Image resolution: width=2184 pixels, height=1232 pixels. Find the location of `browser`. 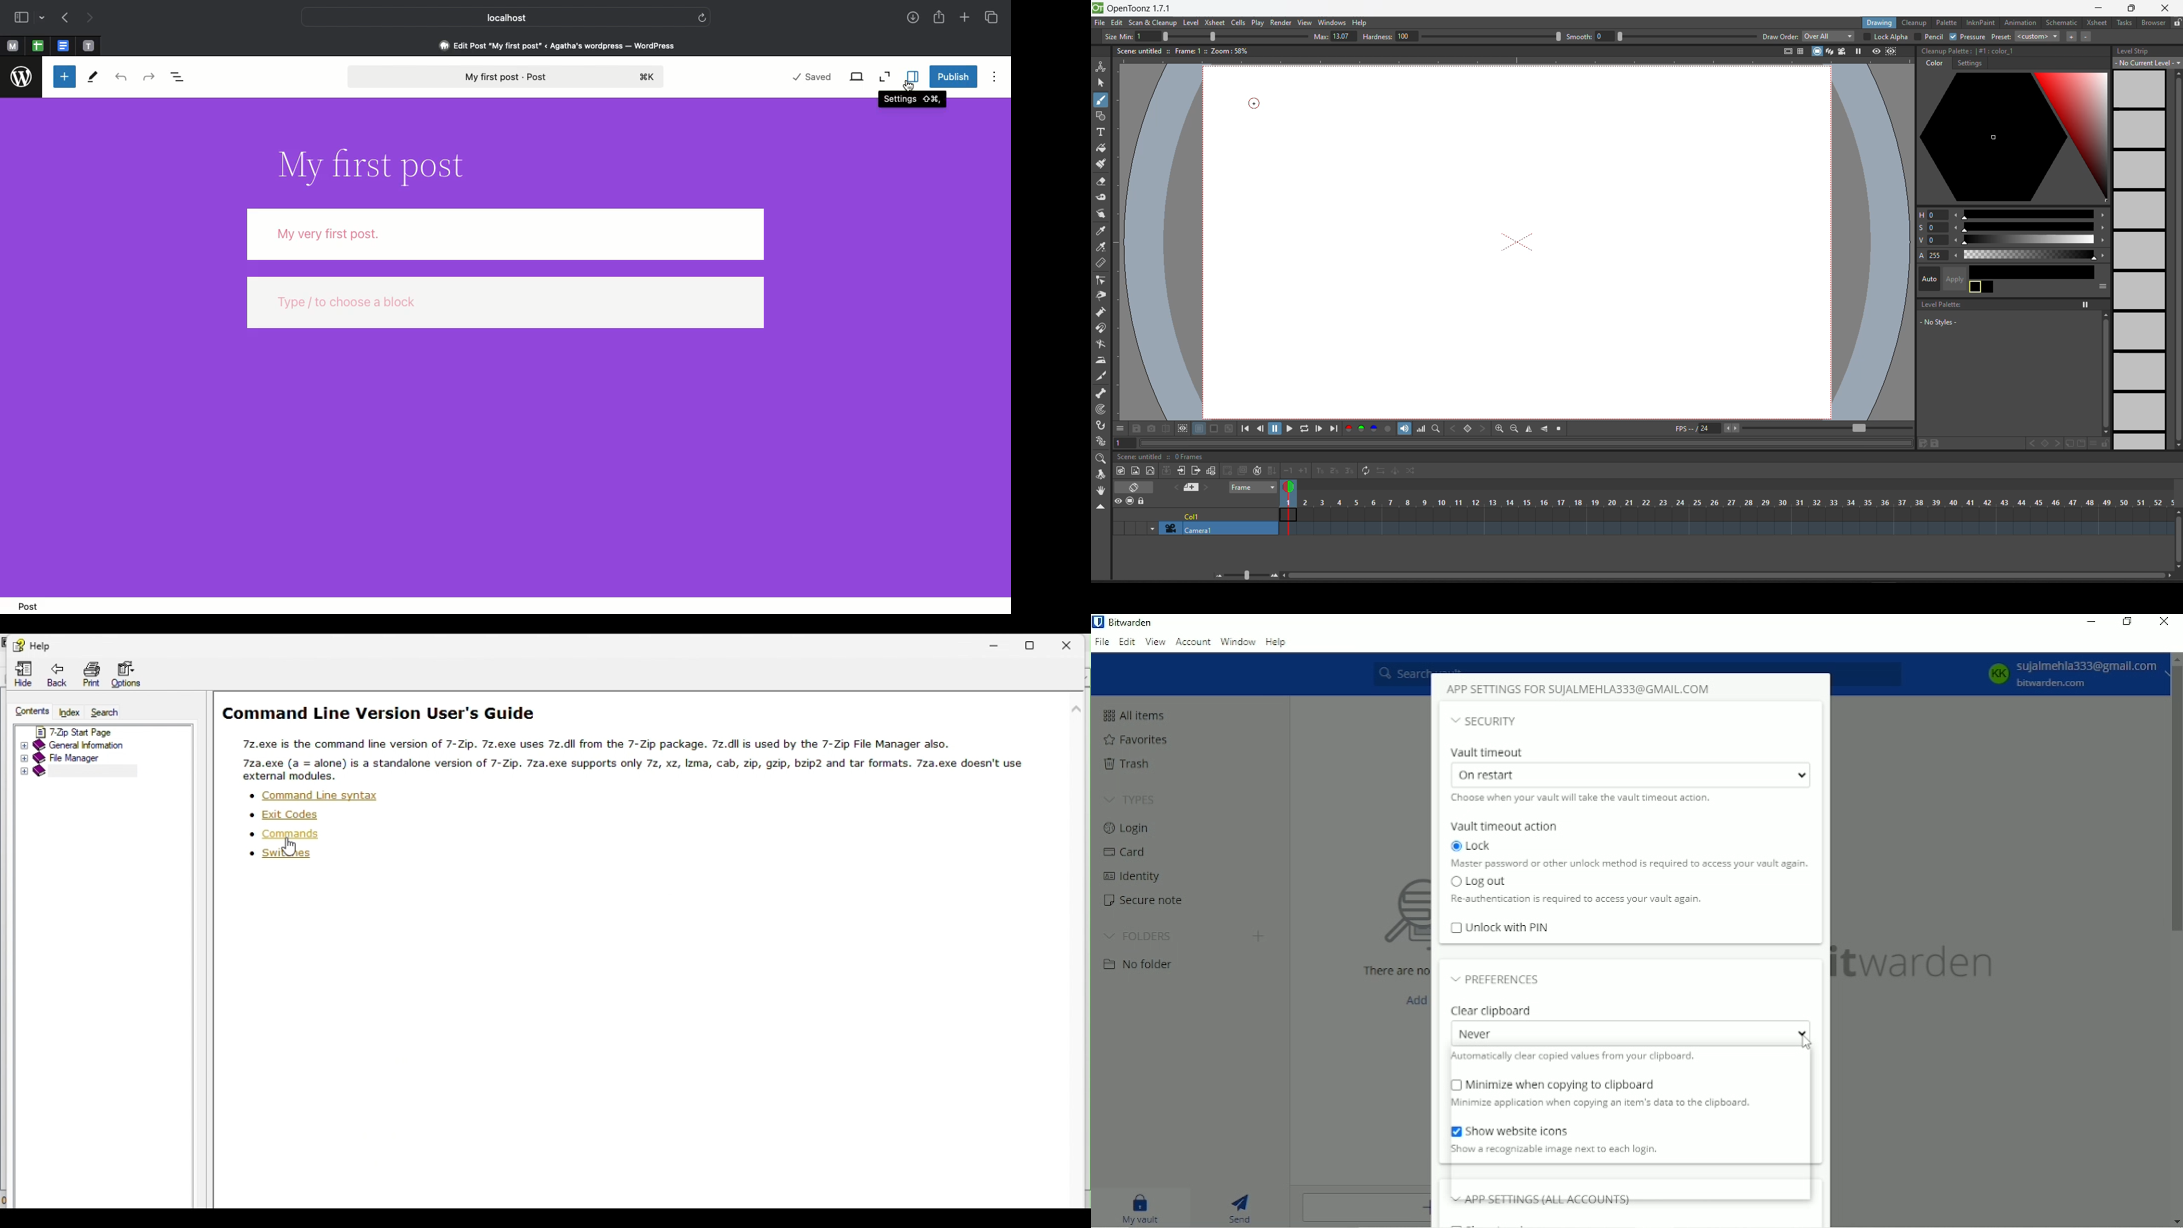

browser is located at coordinates (2153, 23).